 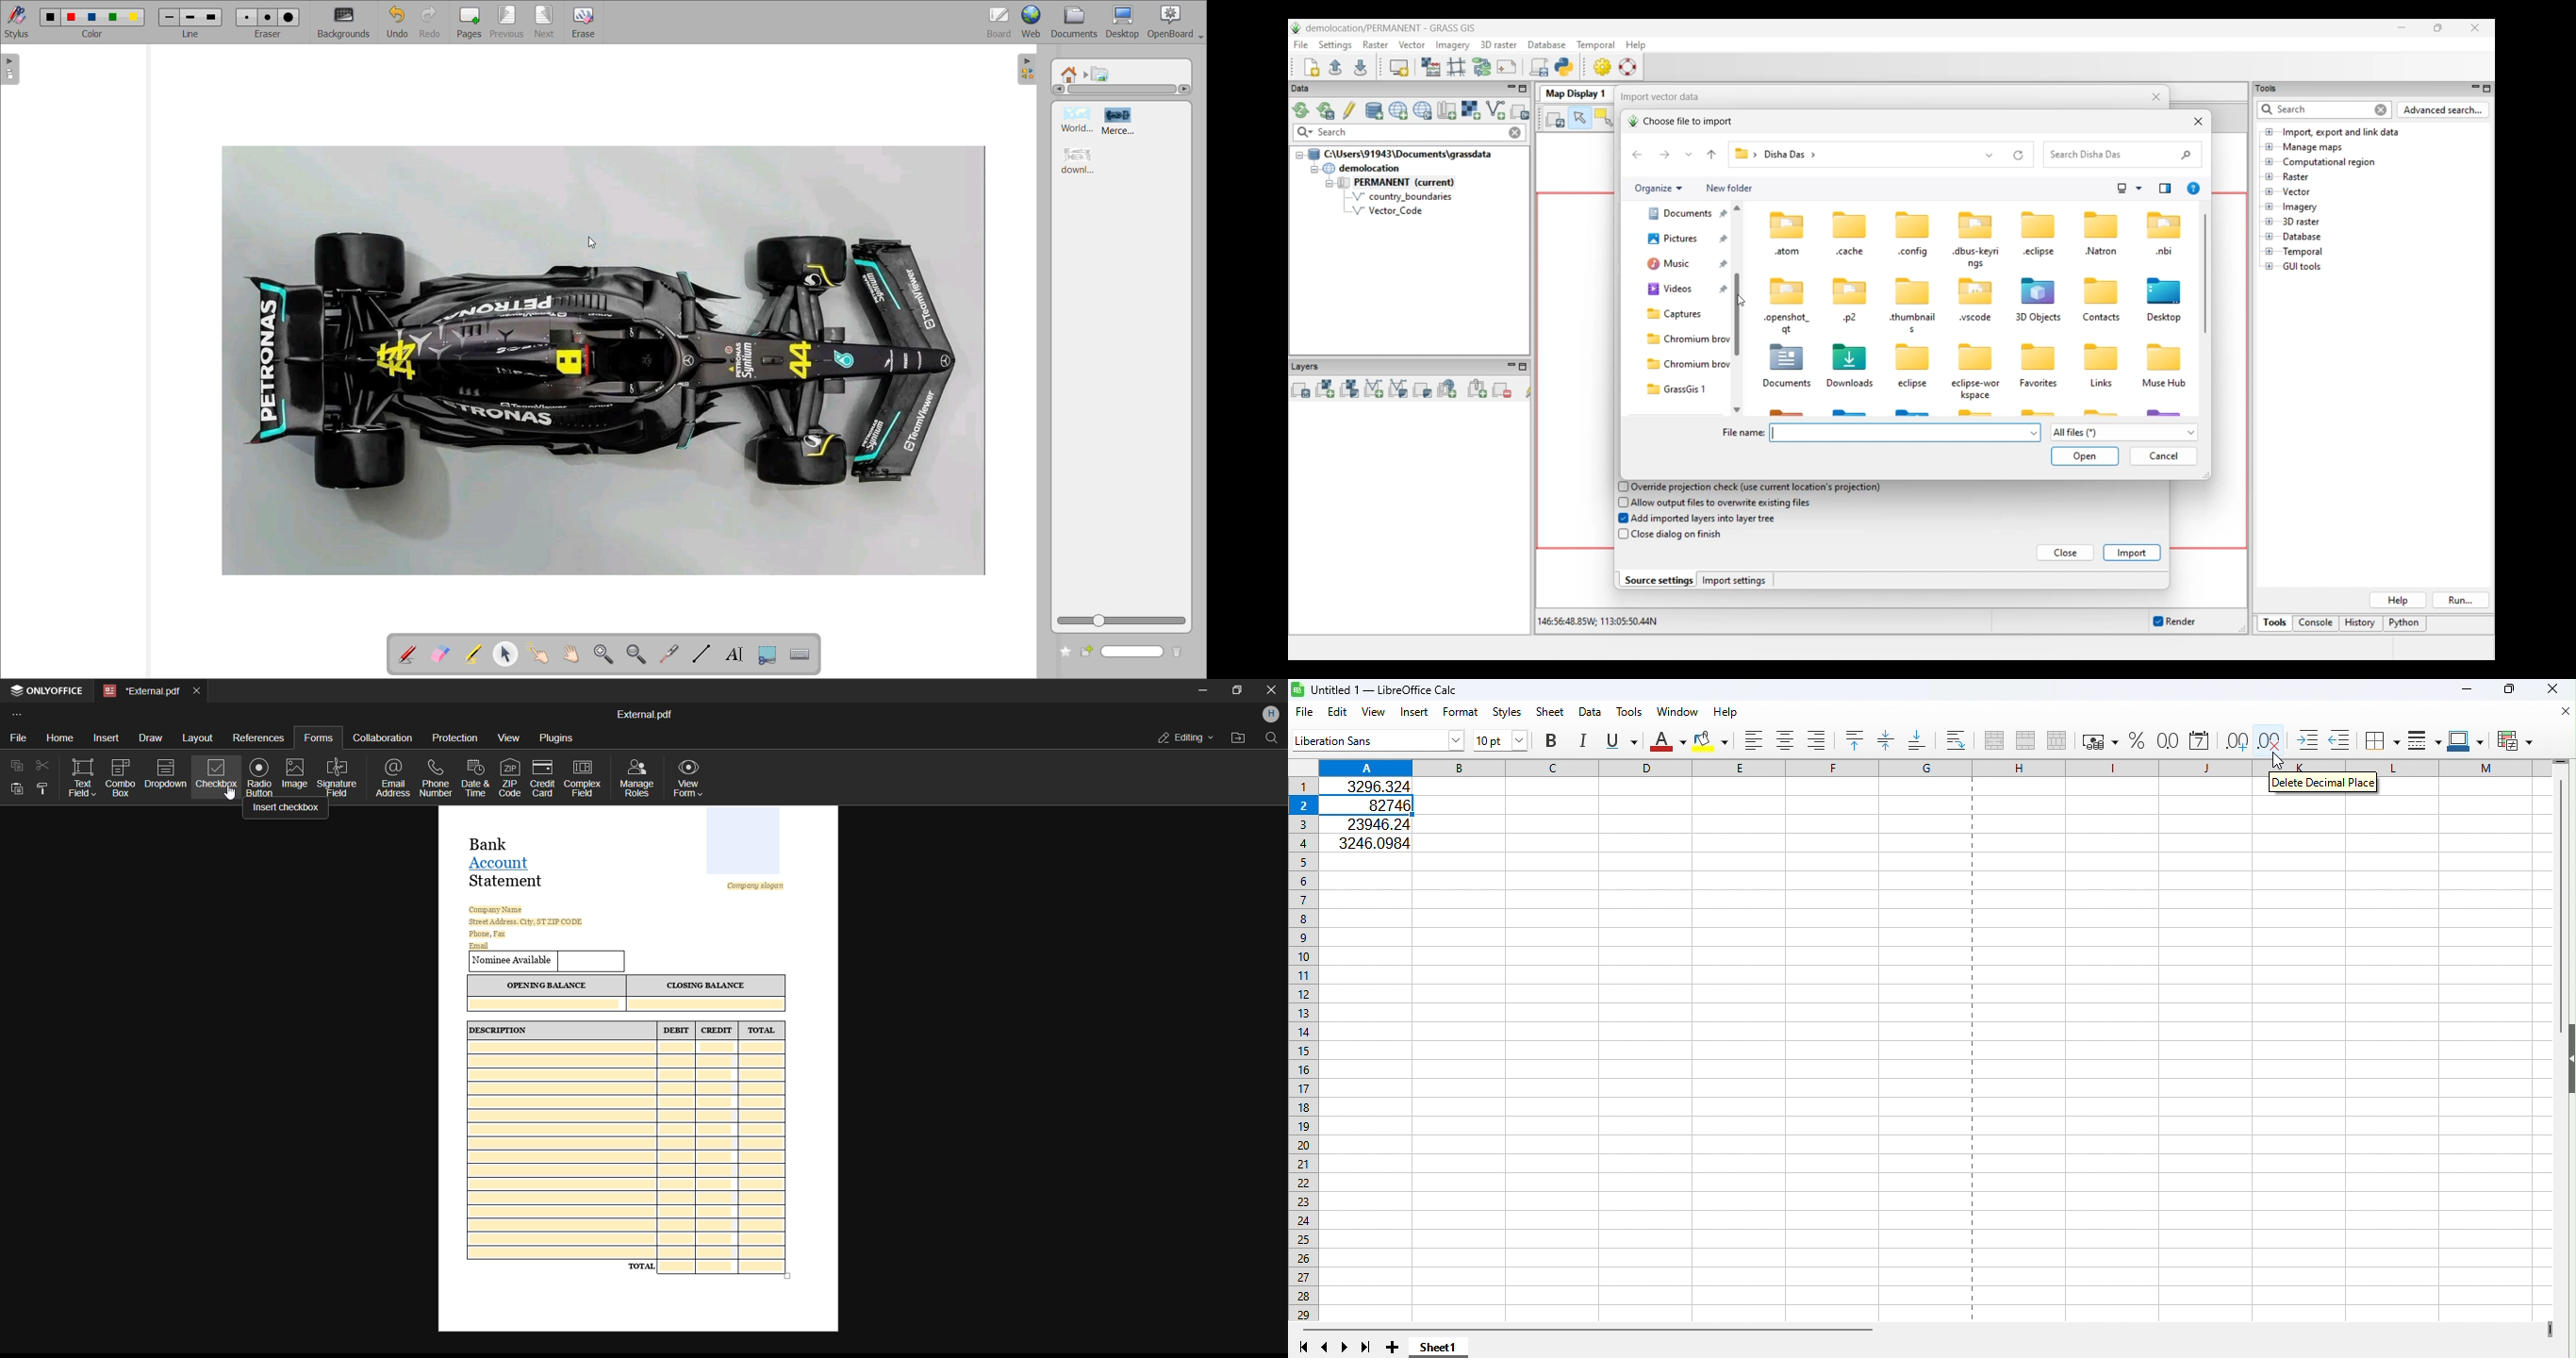 I want to click on complex field, so click(x=582, y=778).